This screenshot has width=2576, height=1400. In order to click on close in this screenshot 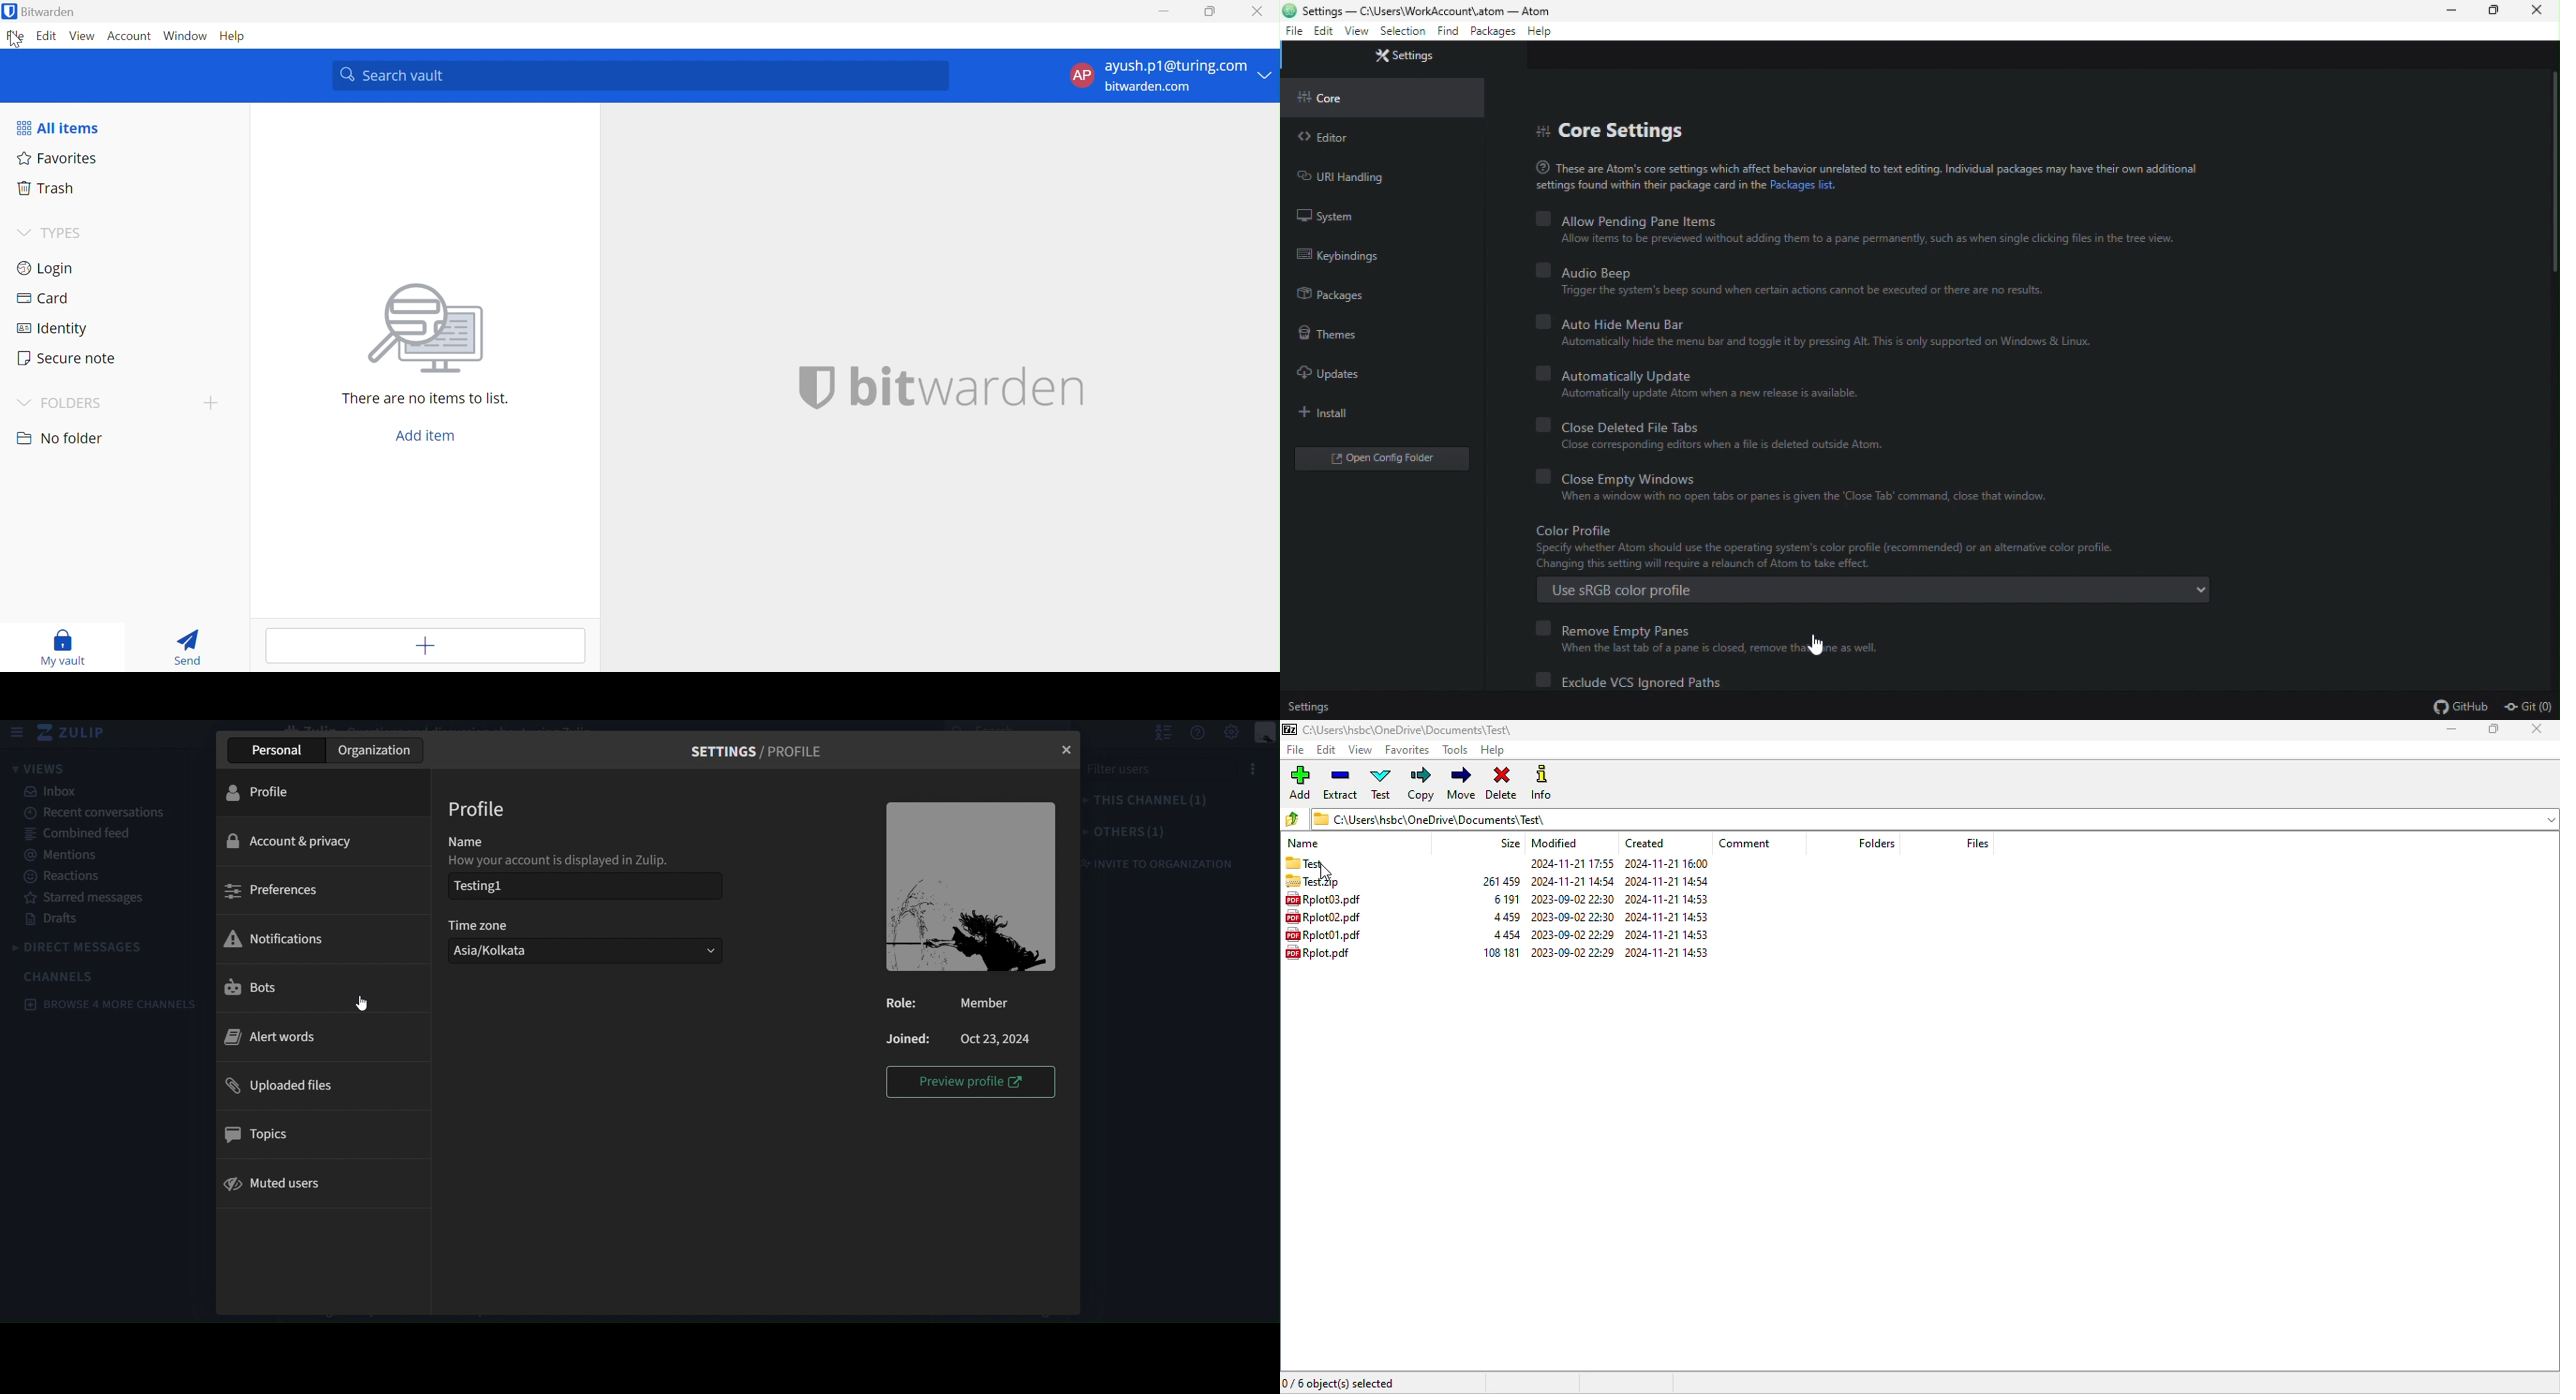, I will do `click(1063, 746)`.